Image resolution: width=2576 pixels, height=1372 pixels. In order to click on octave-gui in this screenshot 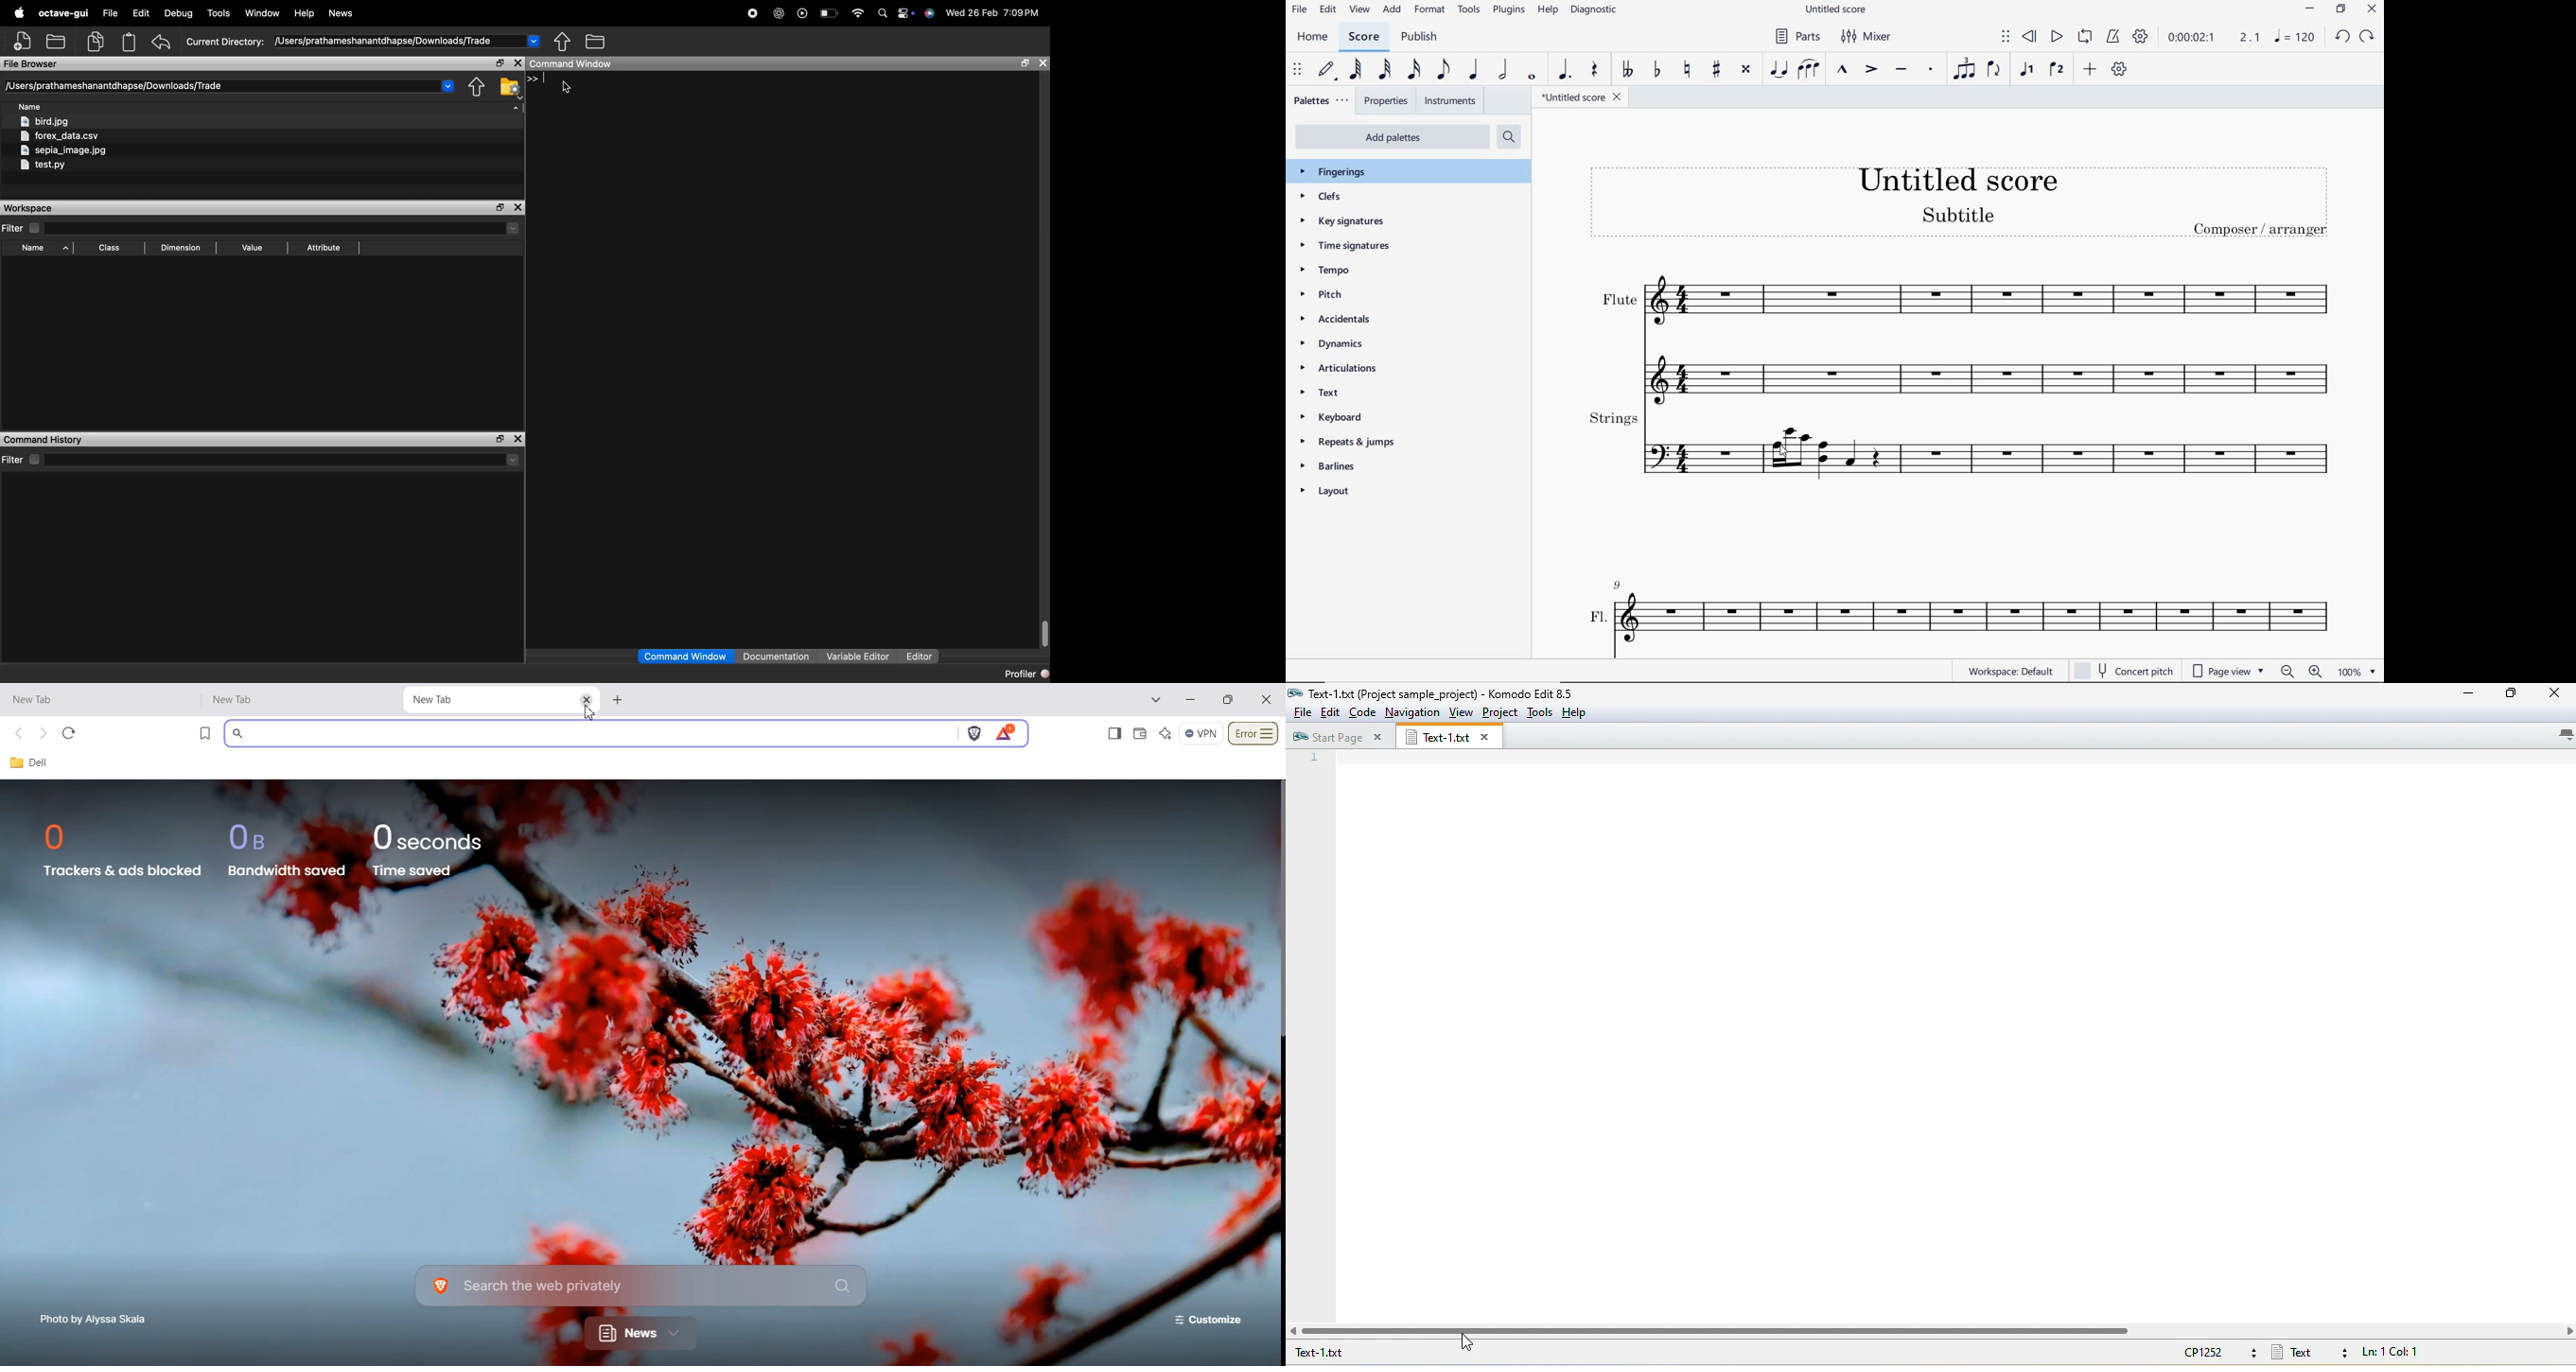, I will do `click(65, 14)`.